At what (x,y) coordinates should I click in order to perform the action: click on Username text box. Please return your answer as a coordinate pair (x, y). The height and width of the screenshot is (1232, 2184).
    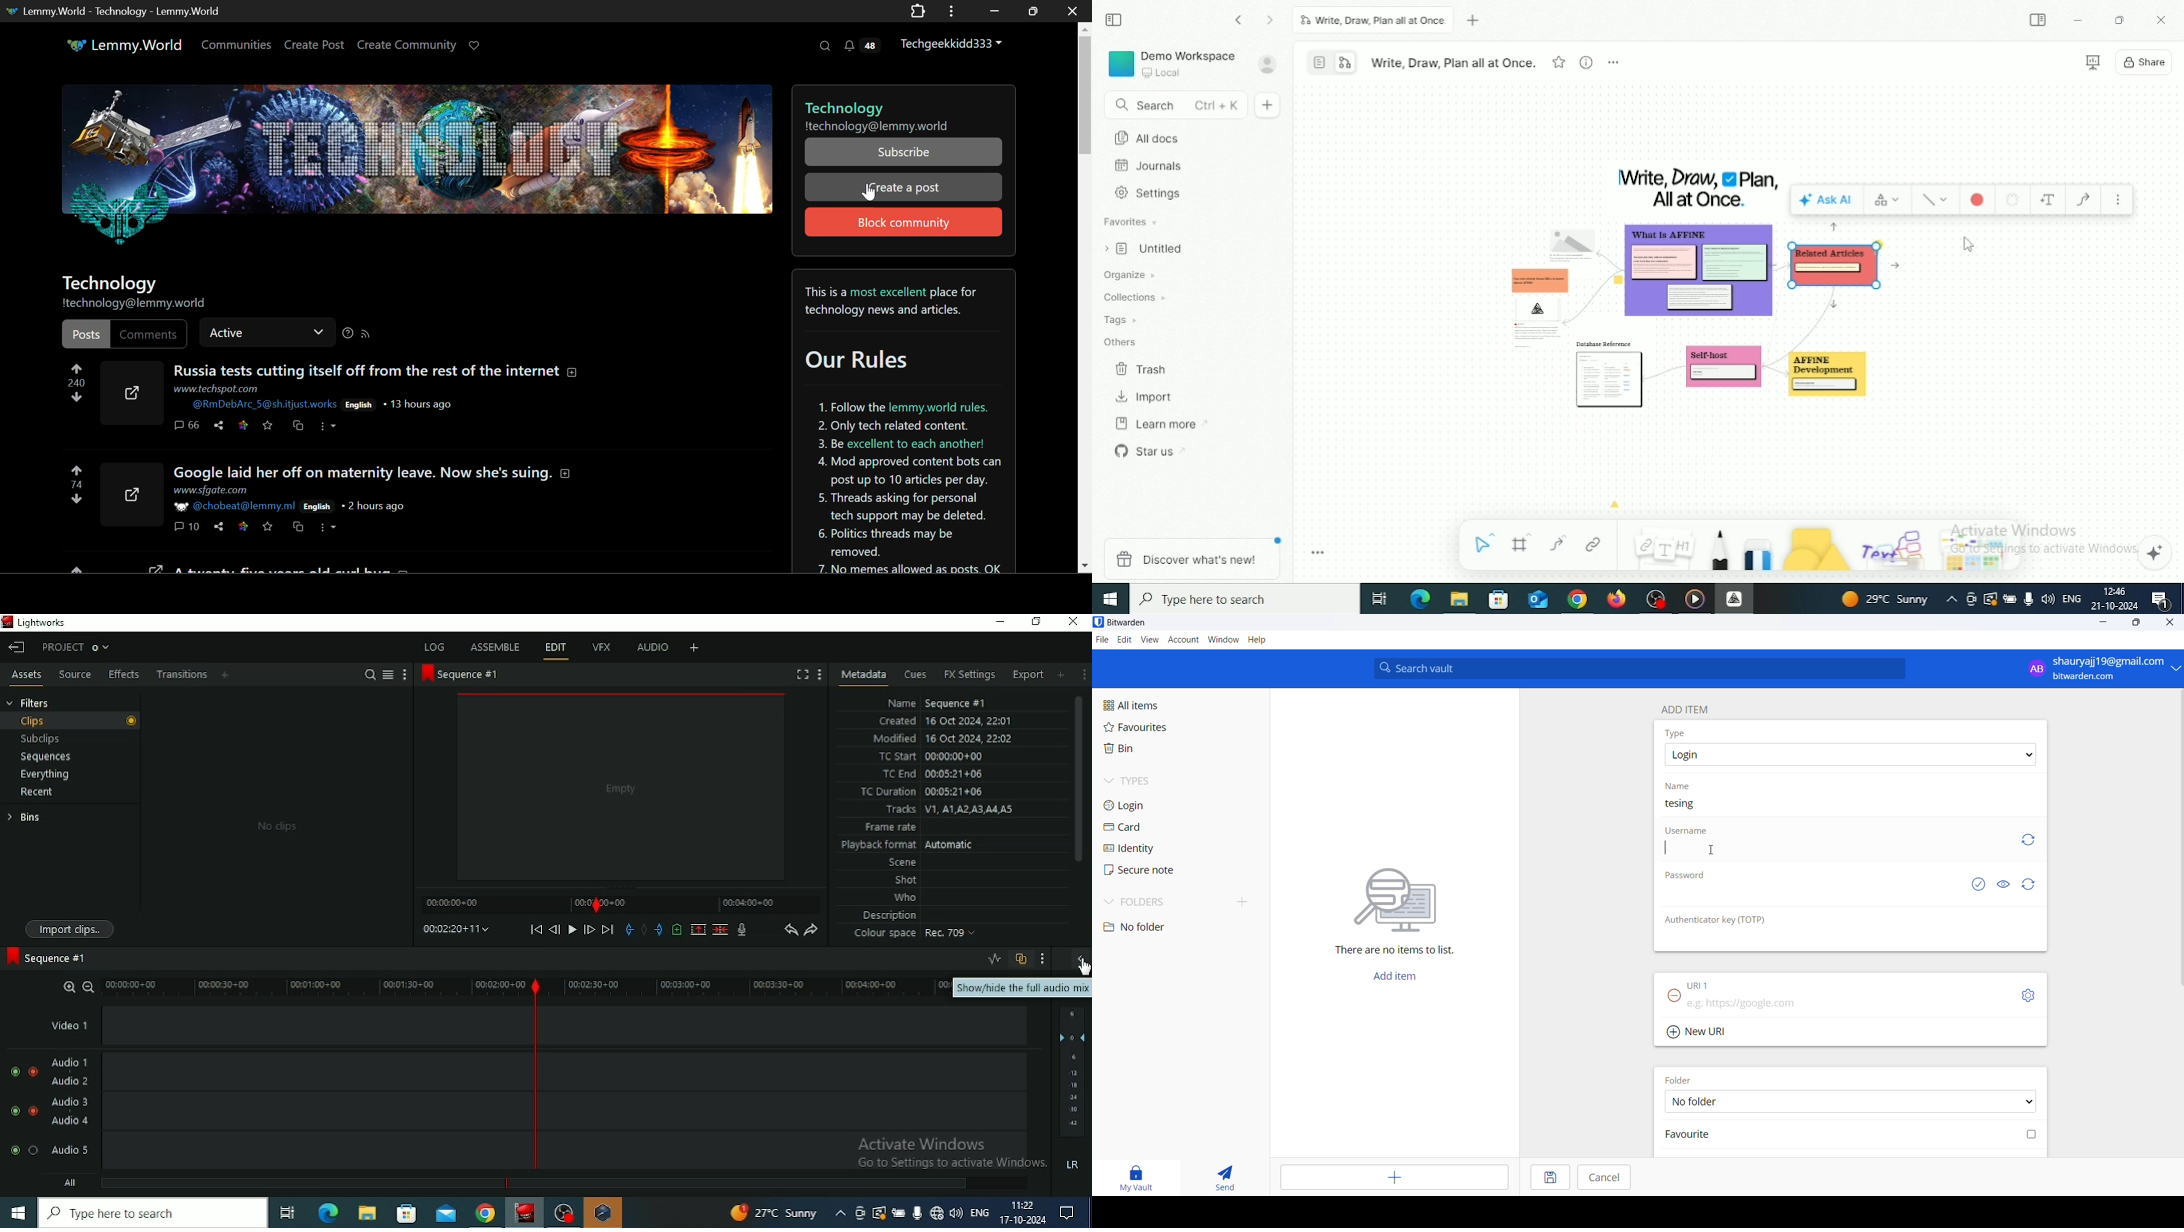
    Looking at the image, I should click on (1829, 852).